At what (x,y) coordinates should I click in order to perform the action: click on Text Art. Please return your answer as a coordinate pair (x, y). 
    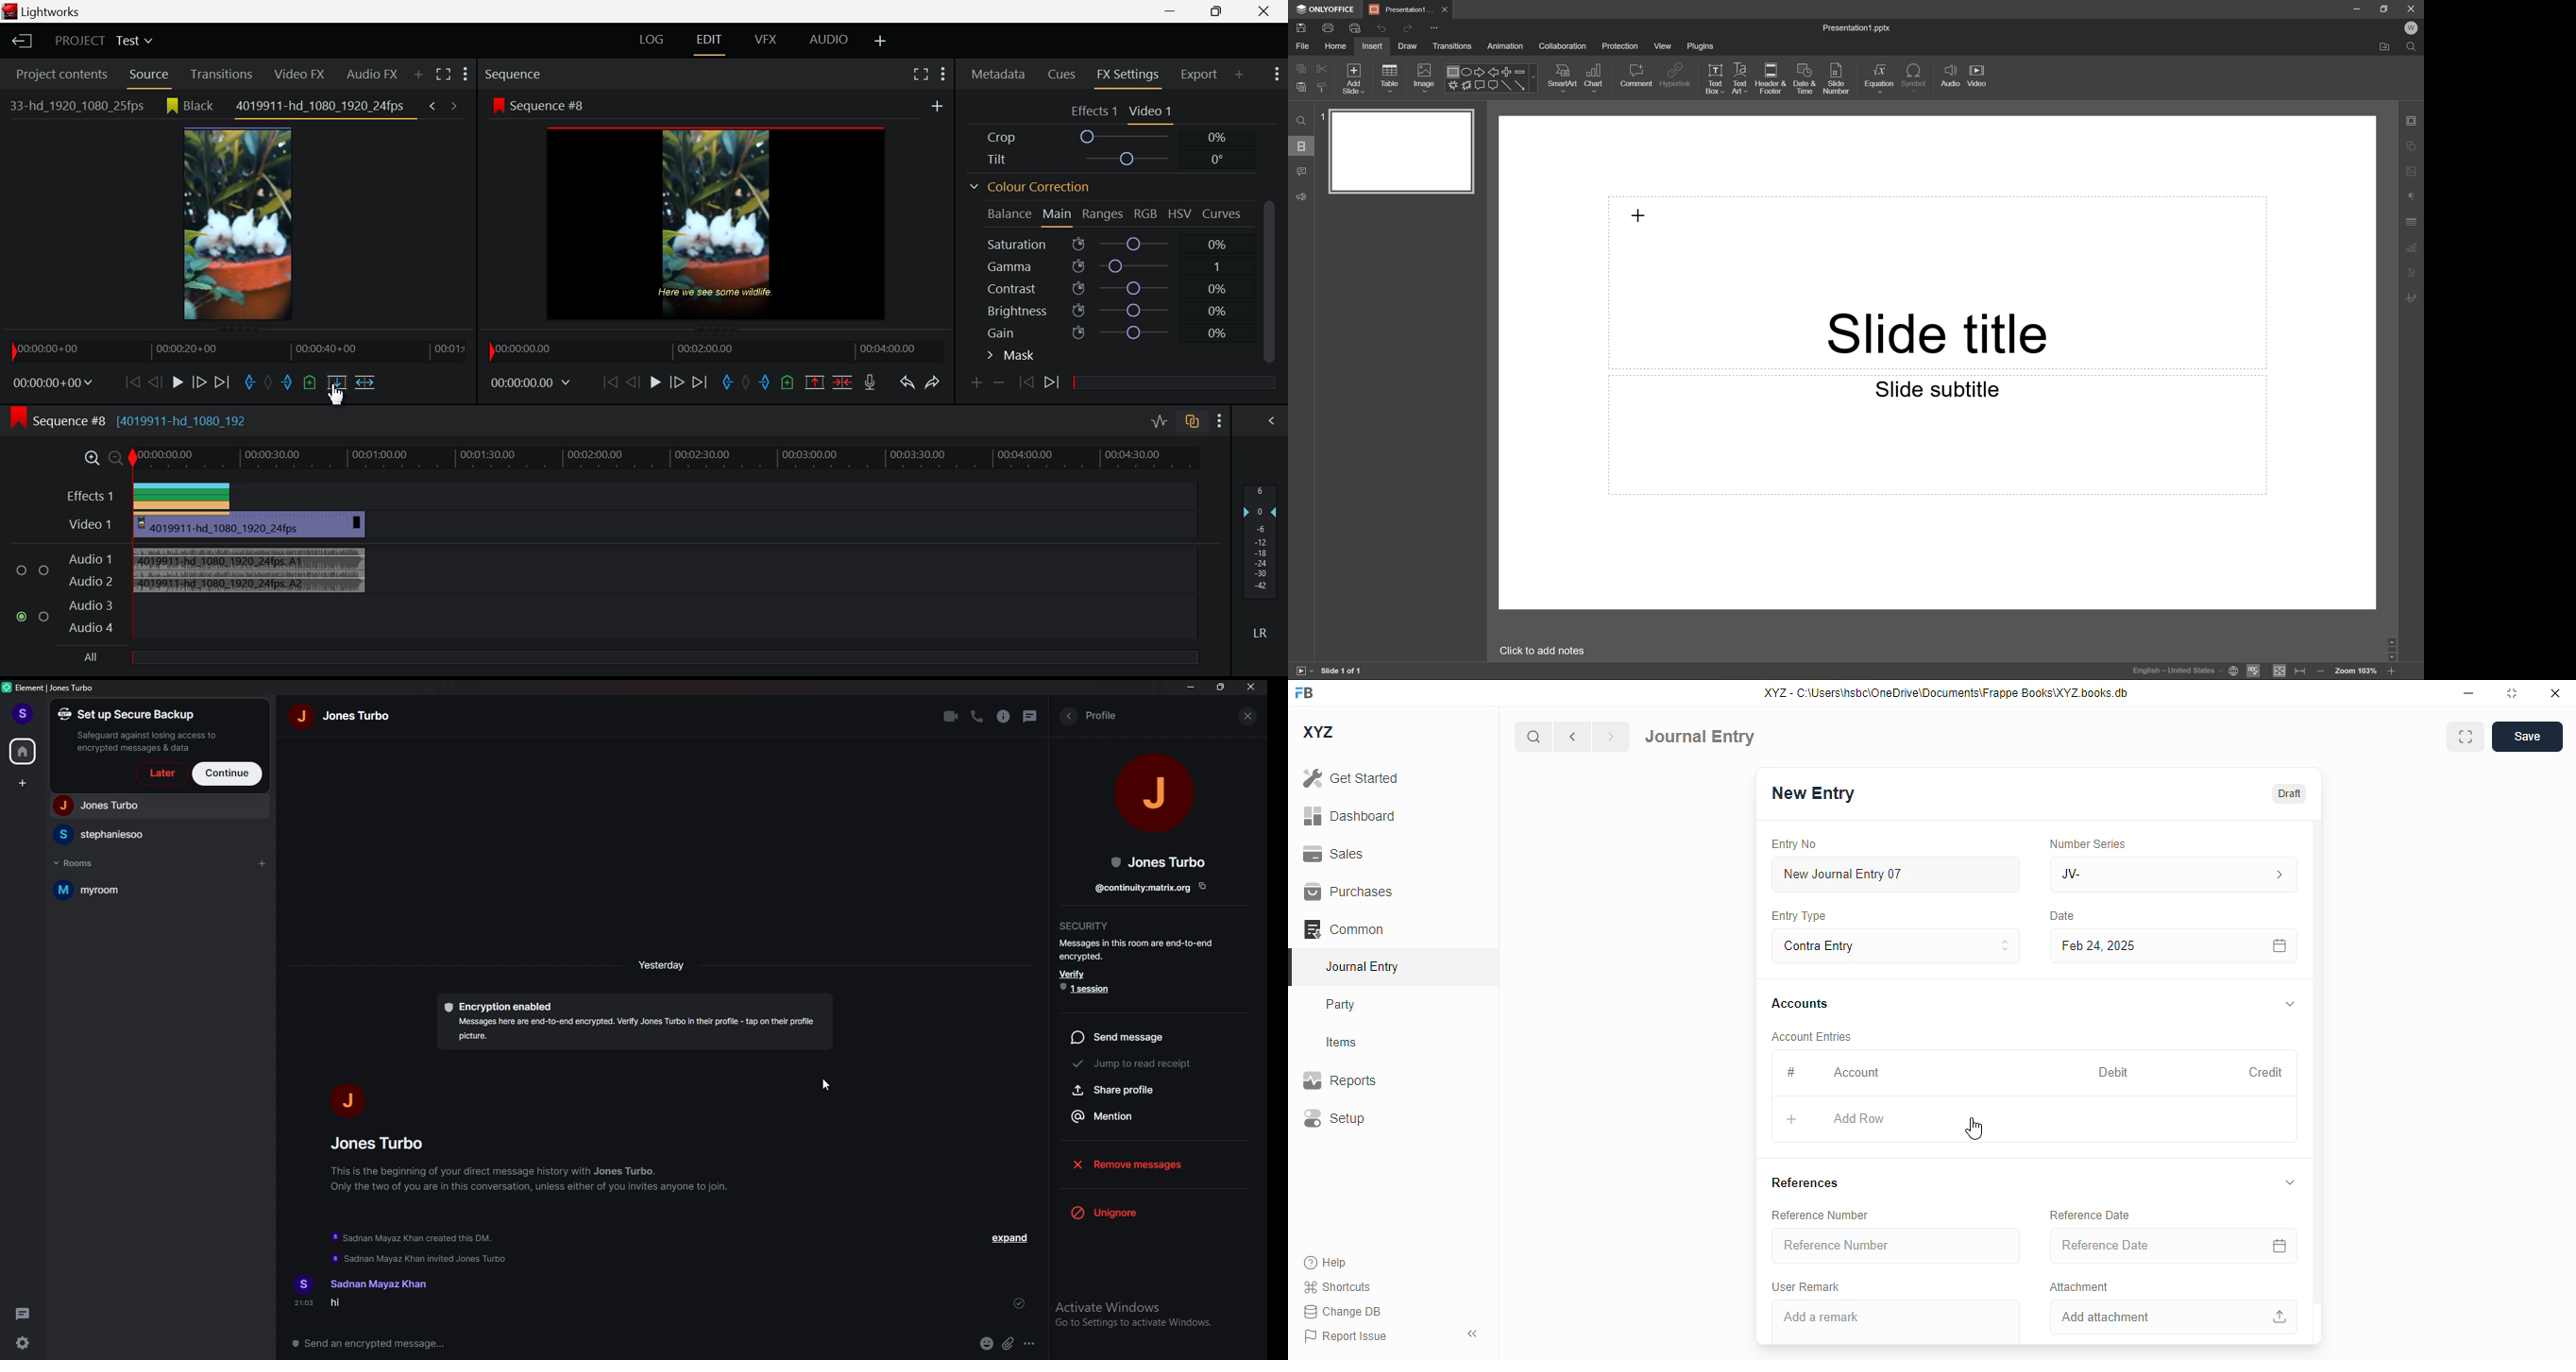
    Looking at the image, I should click on (1740, 79).